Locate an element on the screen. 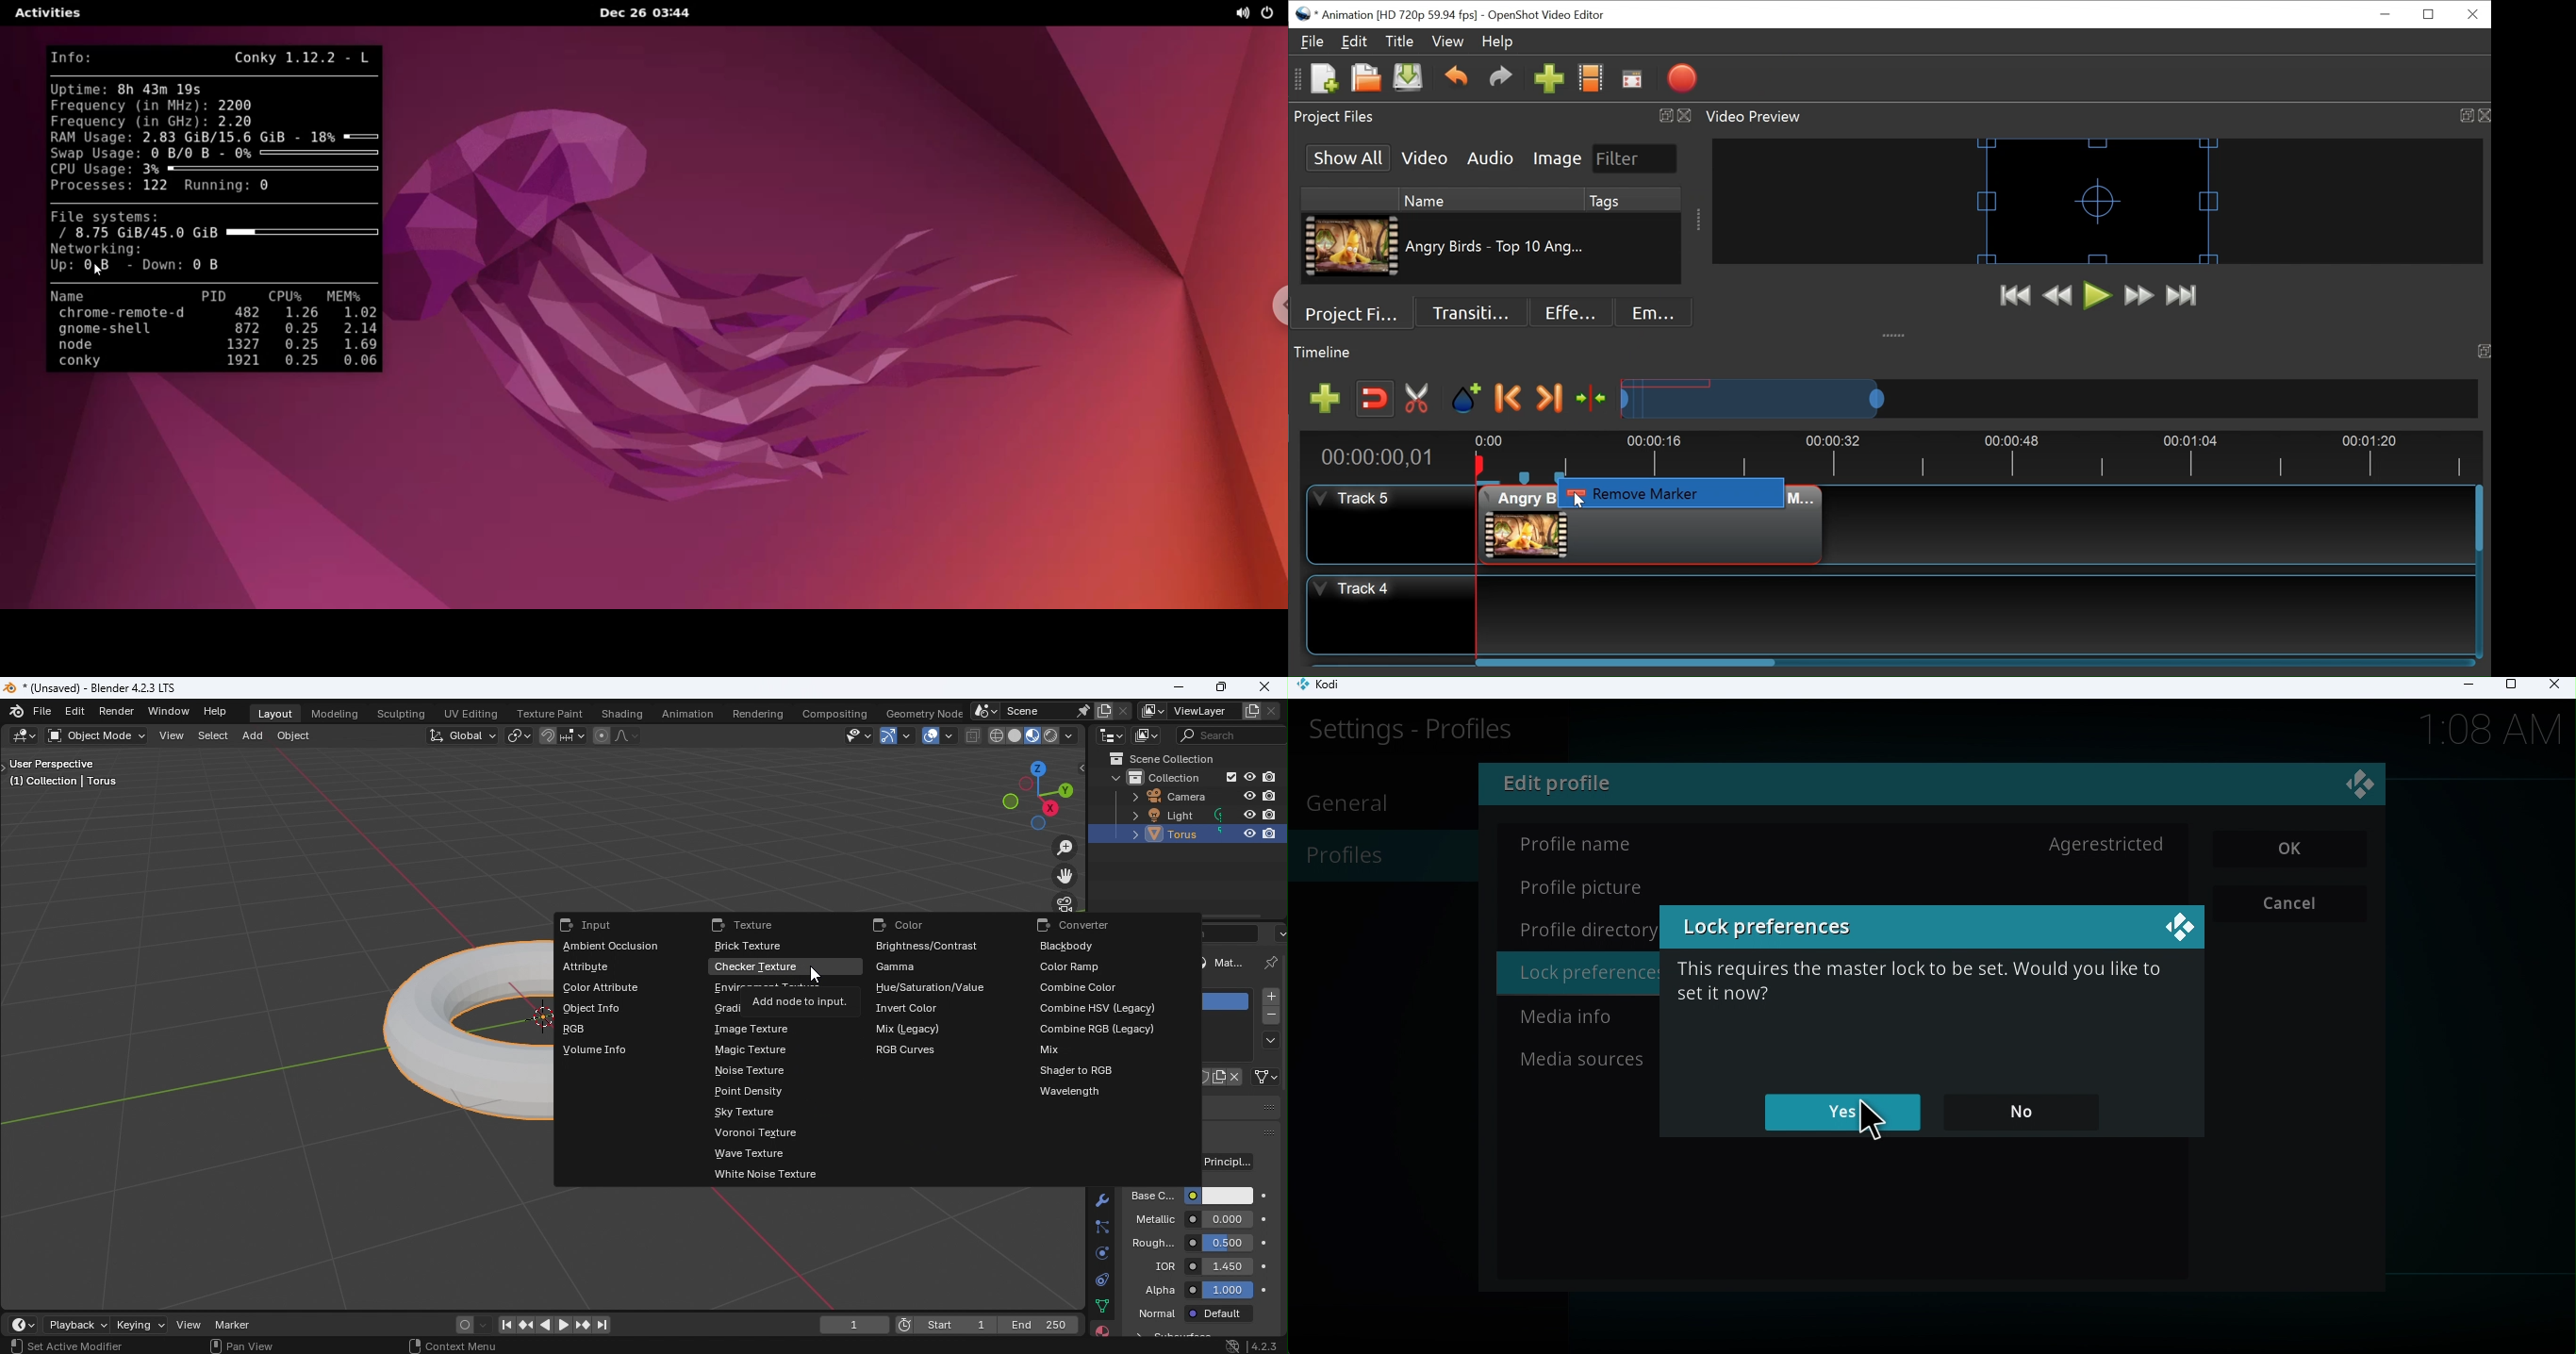 This screenshot has width=2576, height=1372. Edit profile is located at coordinates (1566, 786).